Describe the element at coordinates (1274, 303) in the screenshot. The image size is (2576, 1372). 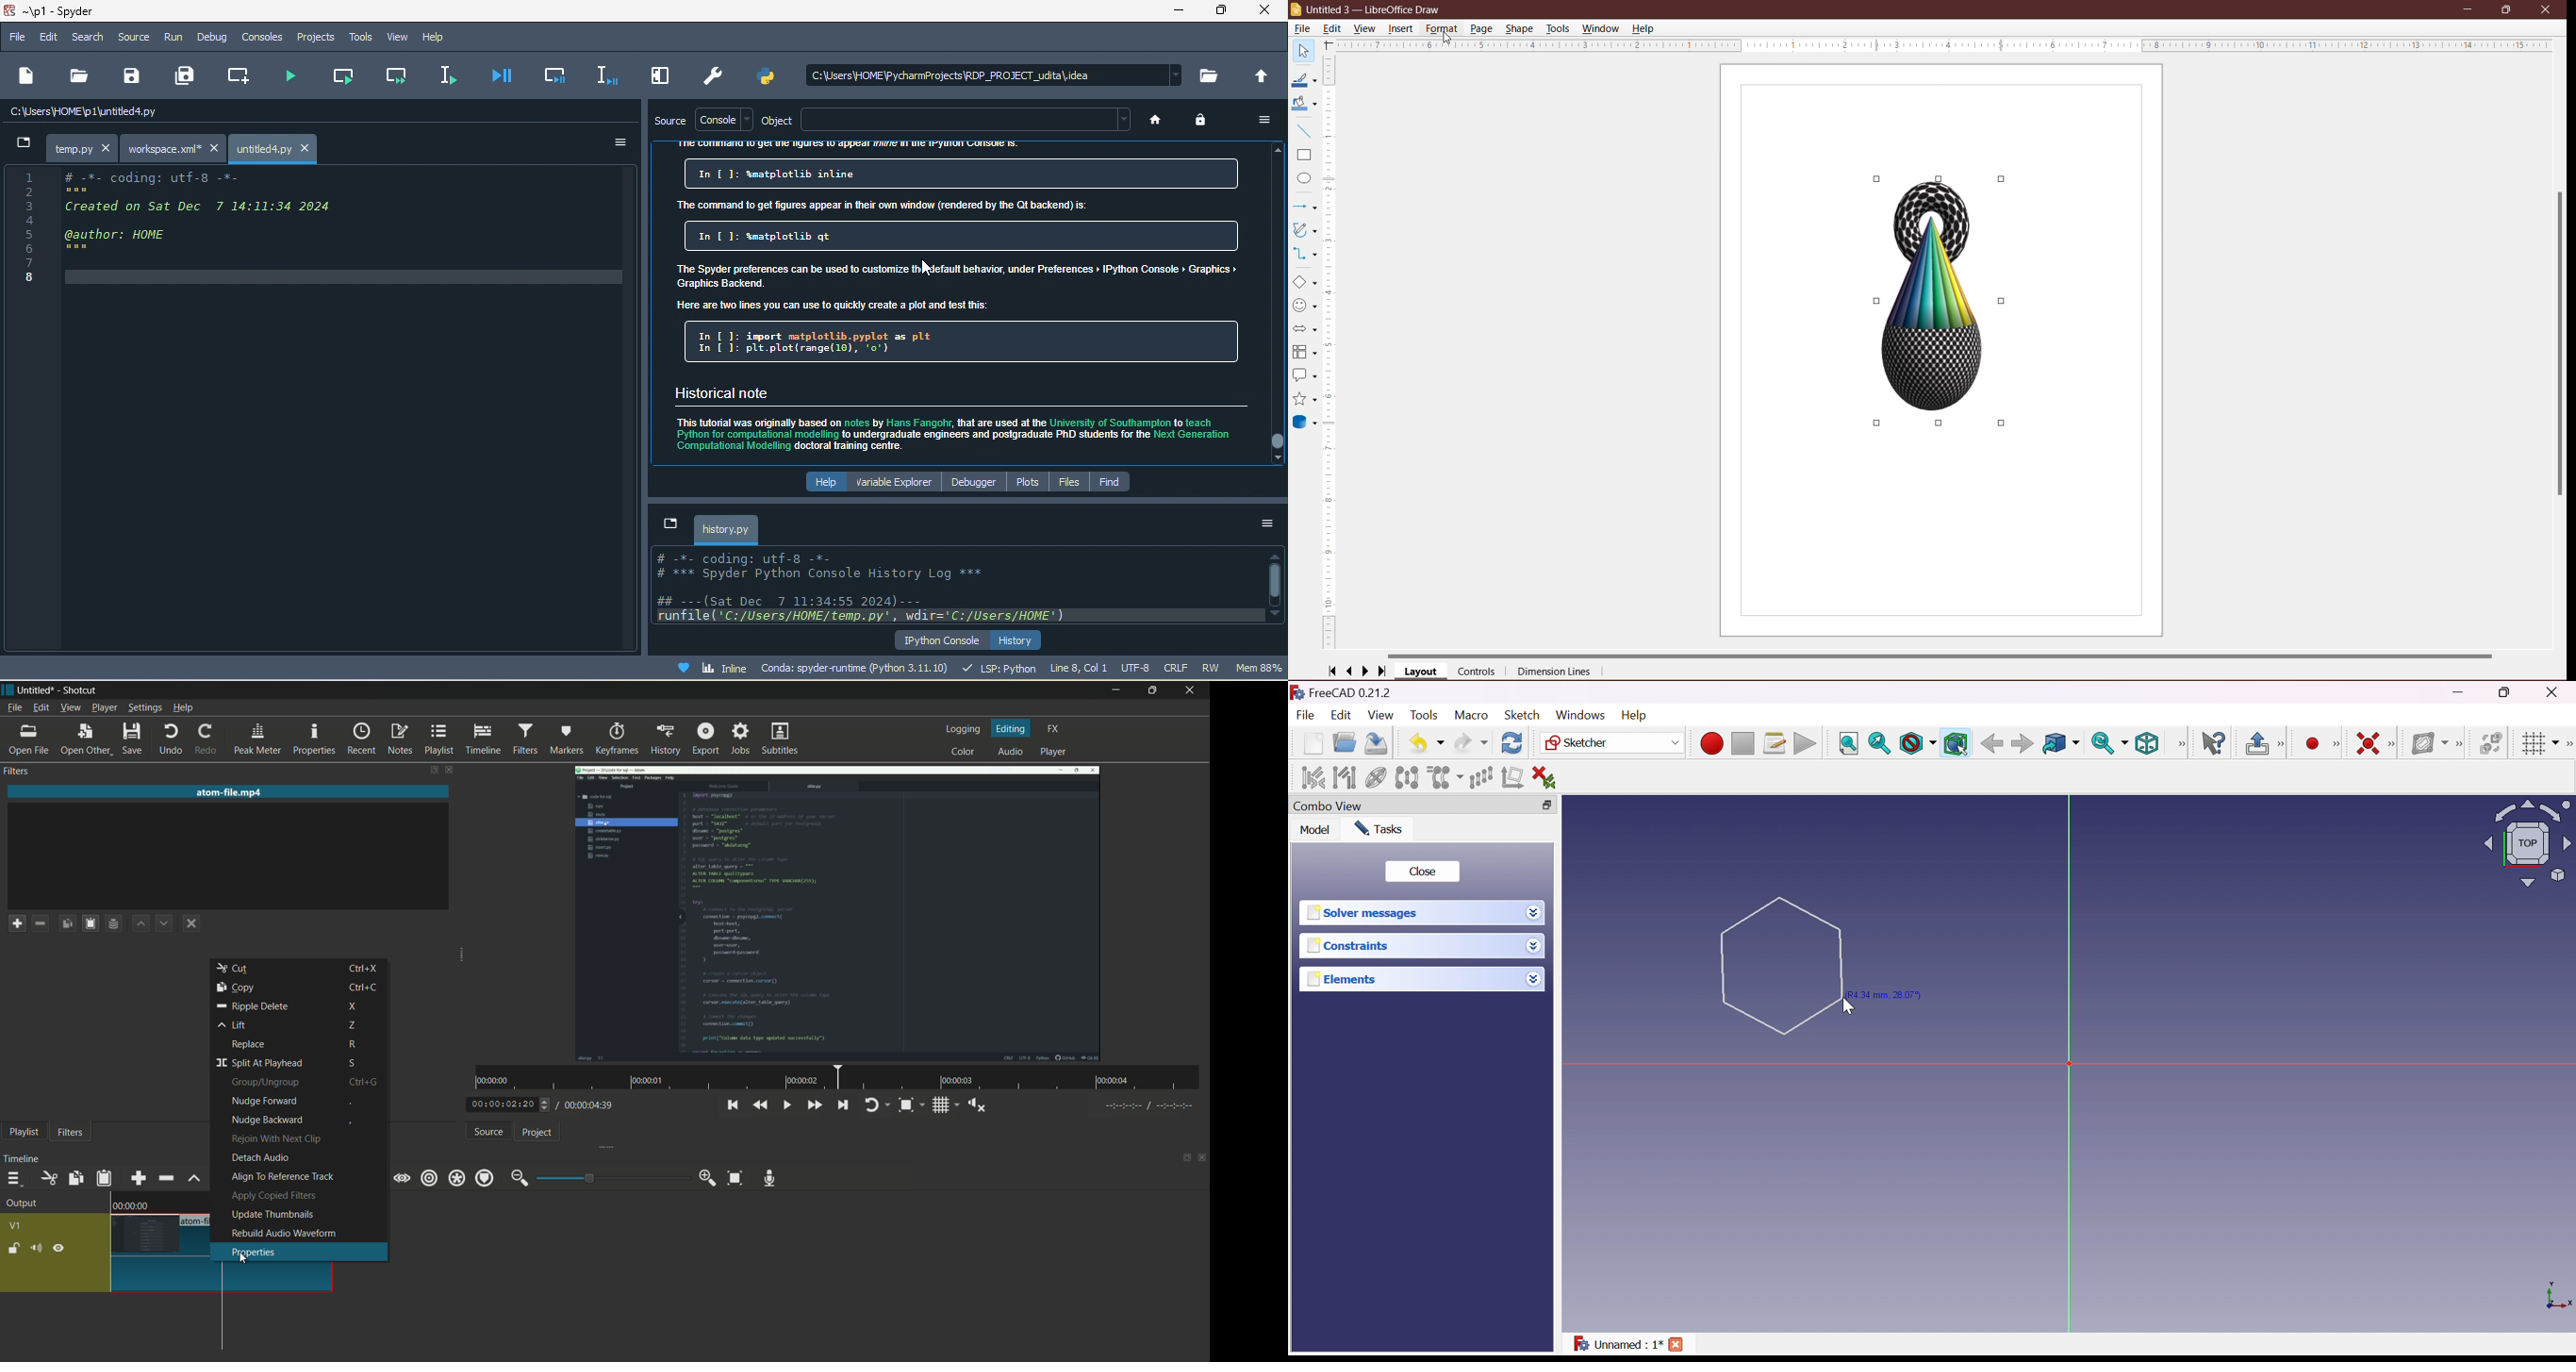
I see `vertical scroll bar` at that location.